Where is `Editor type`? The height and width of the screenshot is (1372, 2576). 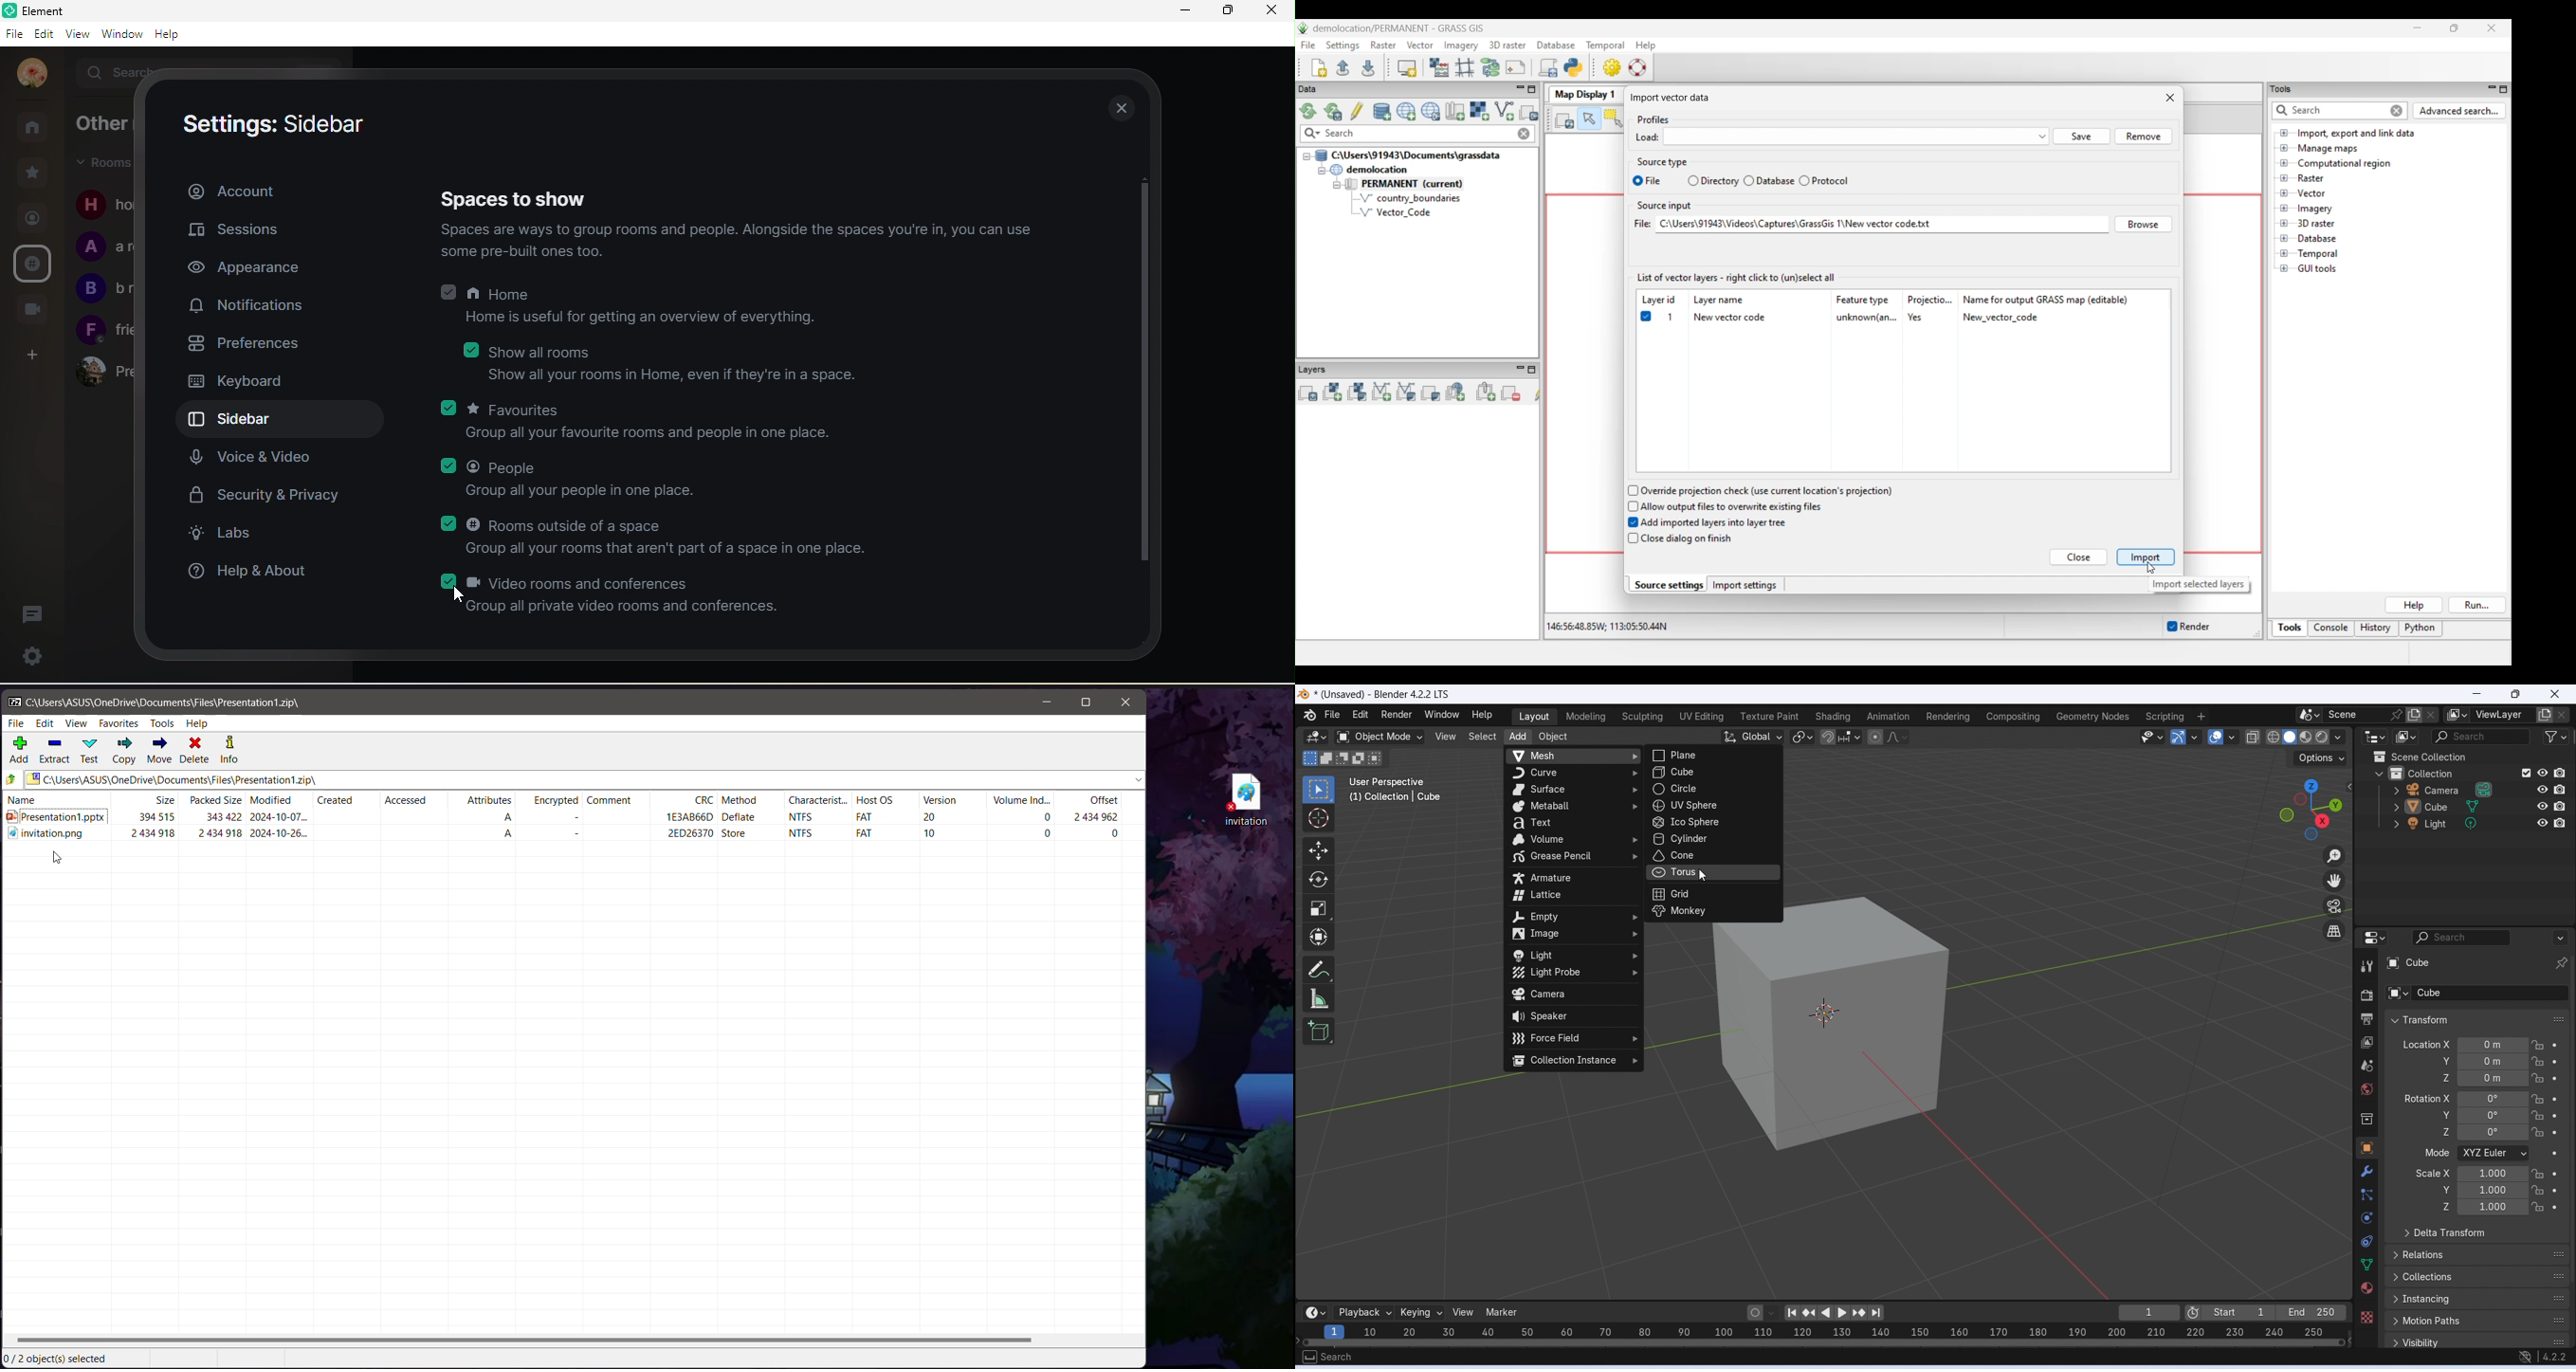 Editor type is located at coordinates (1313, 1312).